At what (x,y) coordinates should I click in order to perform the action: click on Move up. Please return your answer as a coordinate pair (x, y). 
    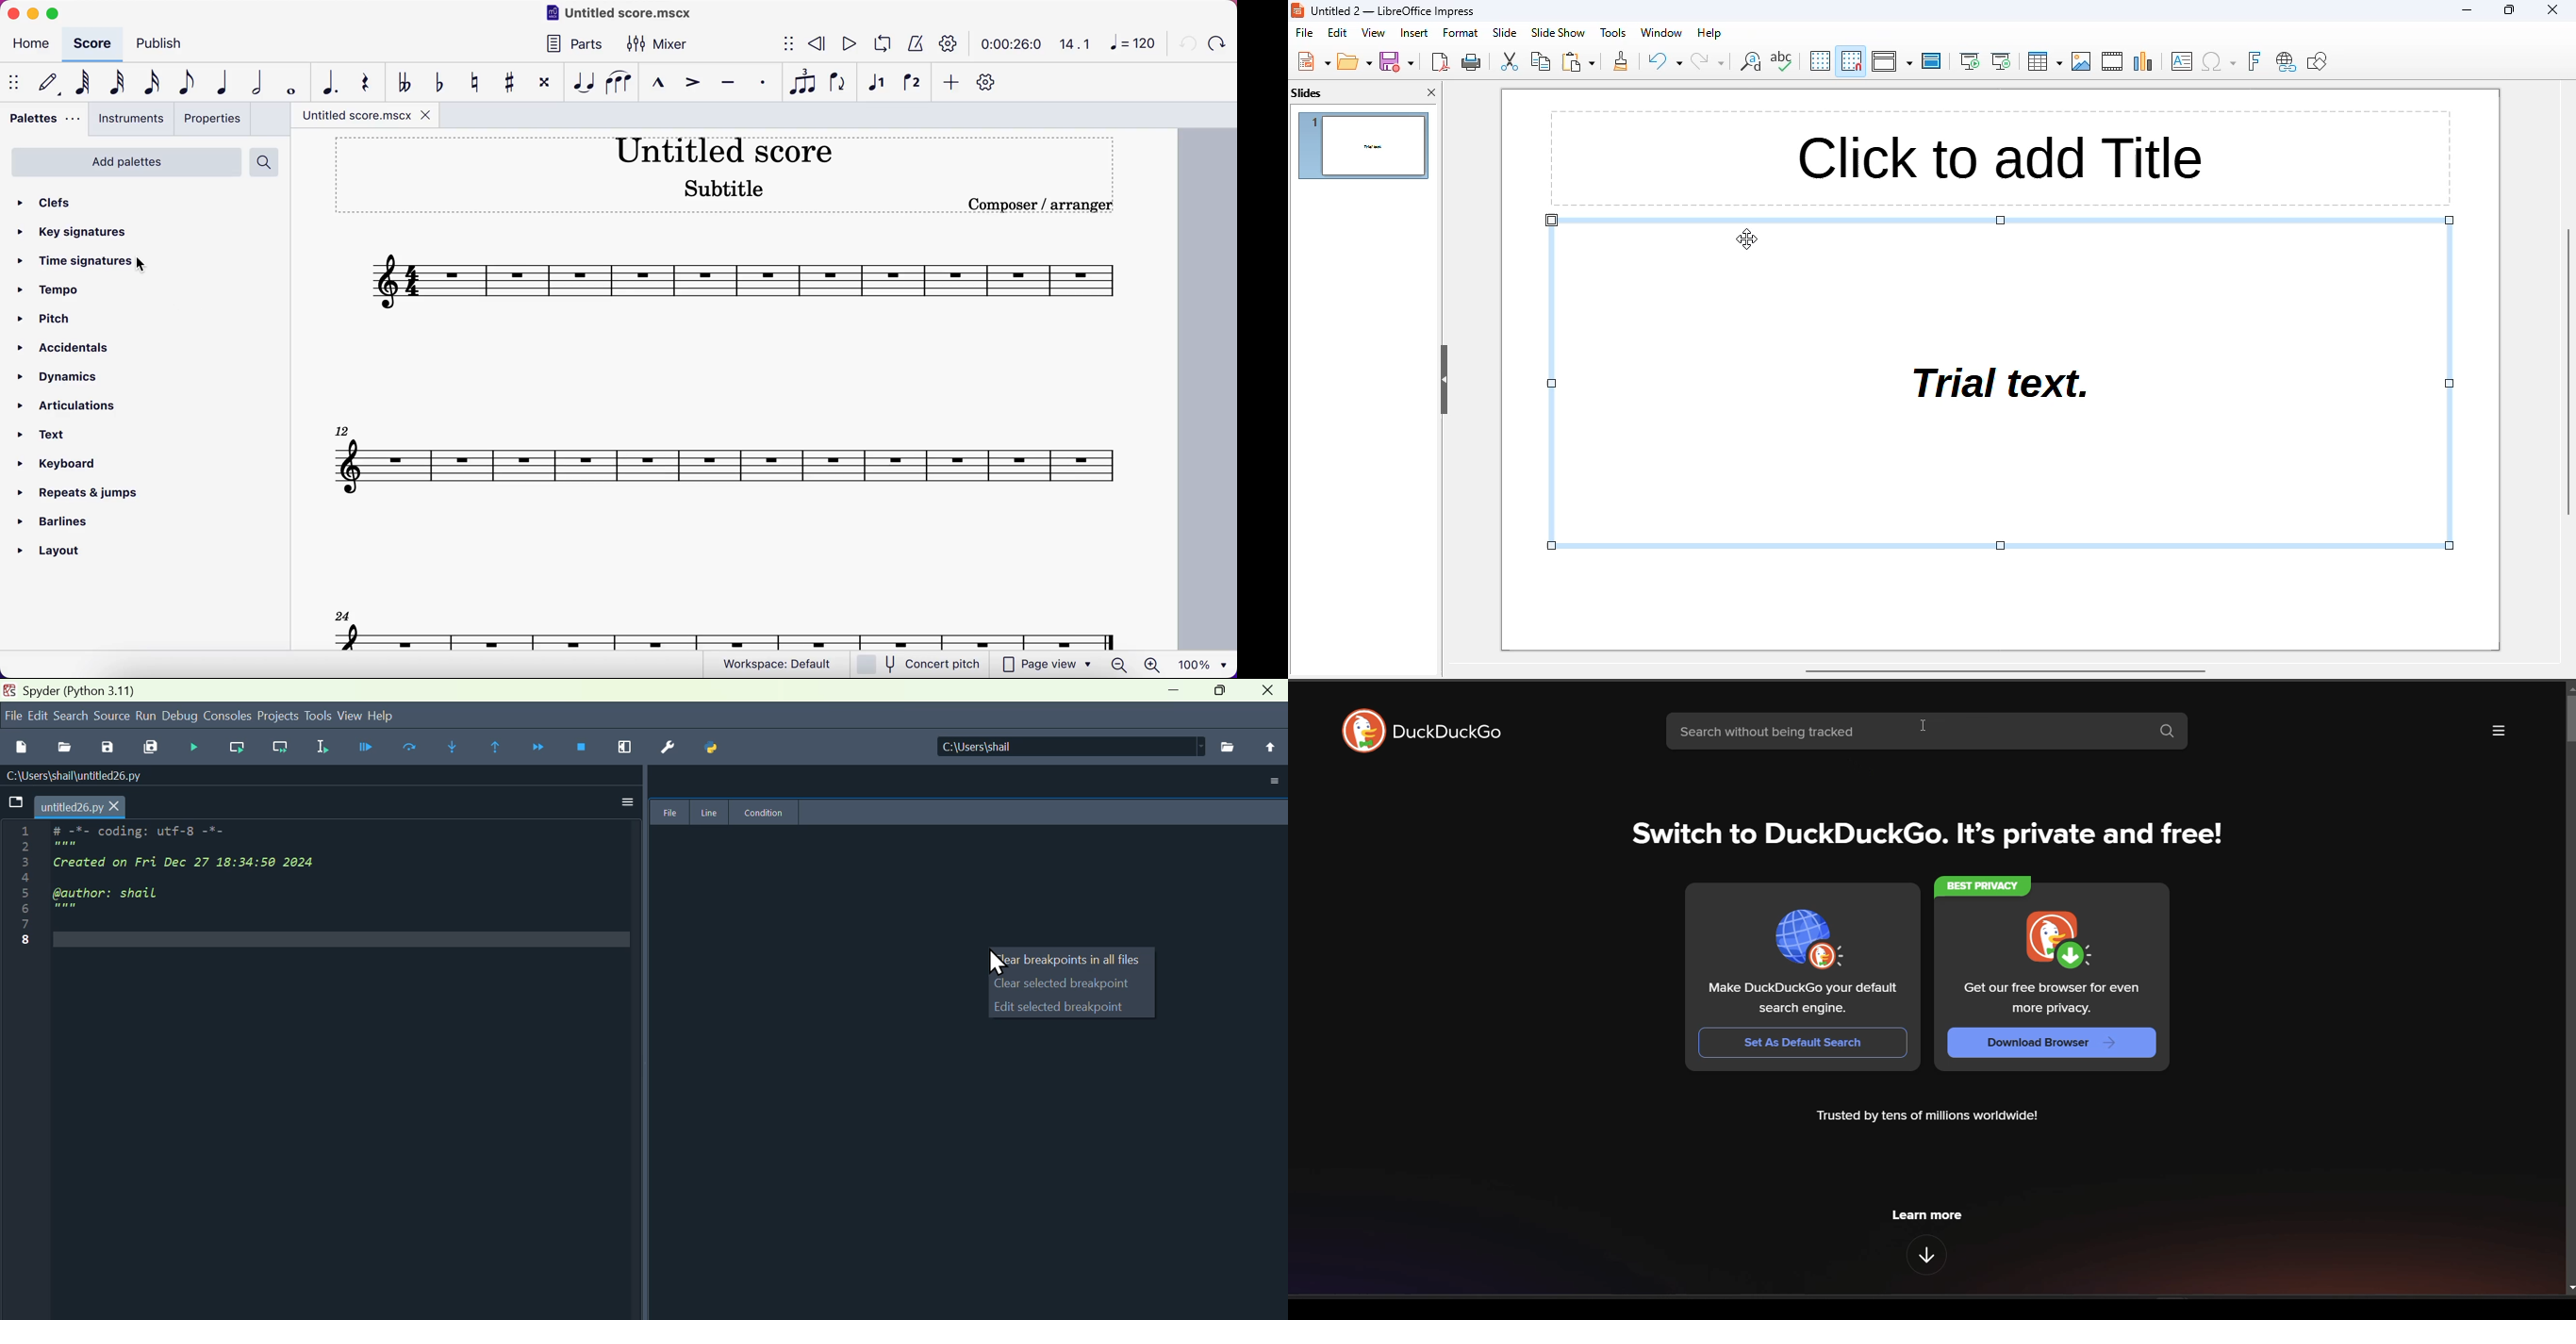
    Looking at the image, I should click on (1267, 747).